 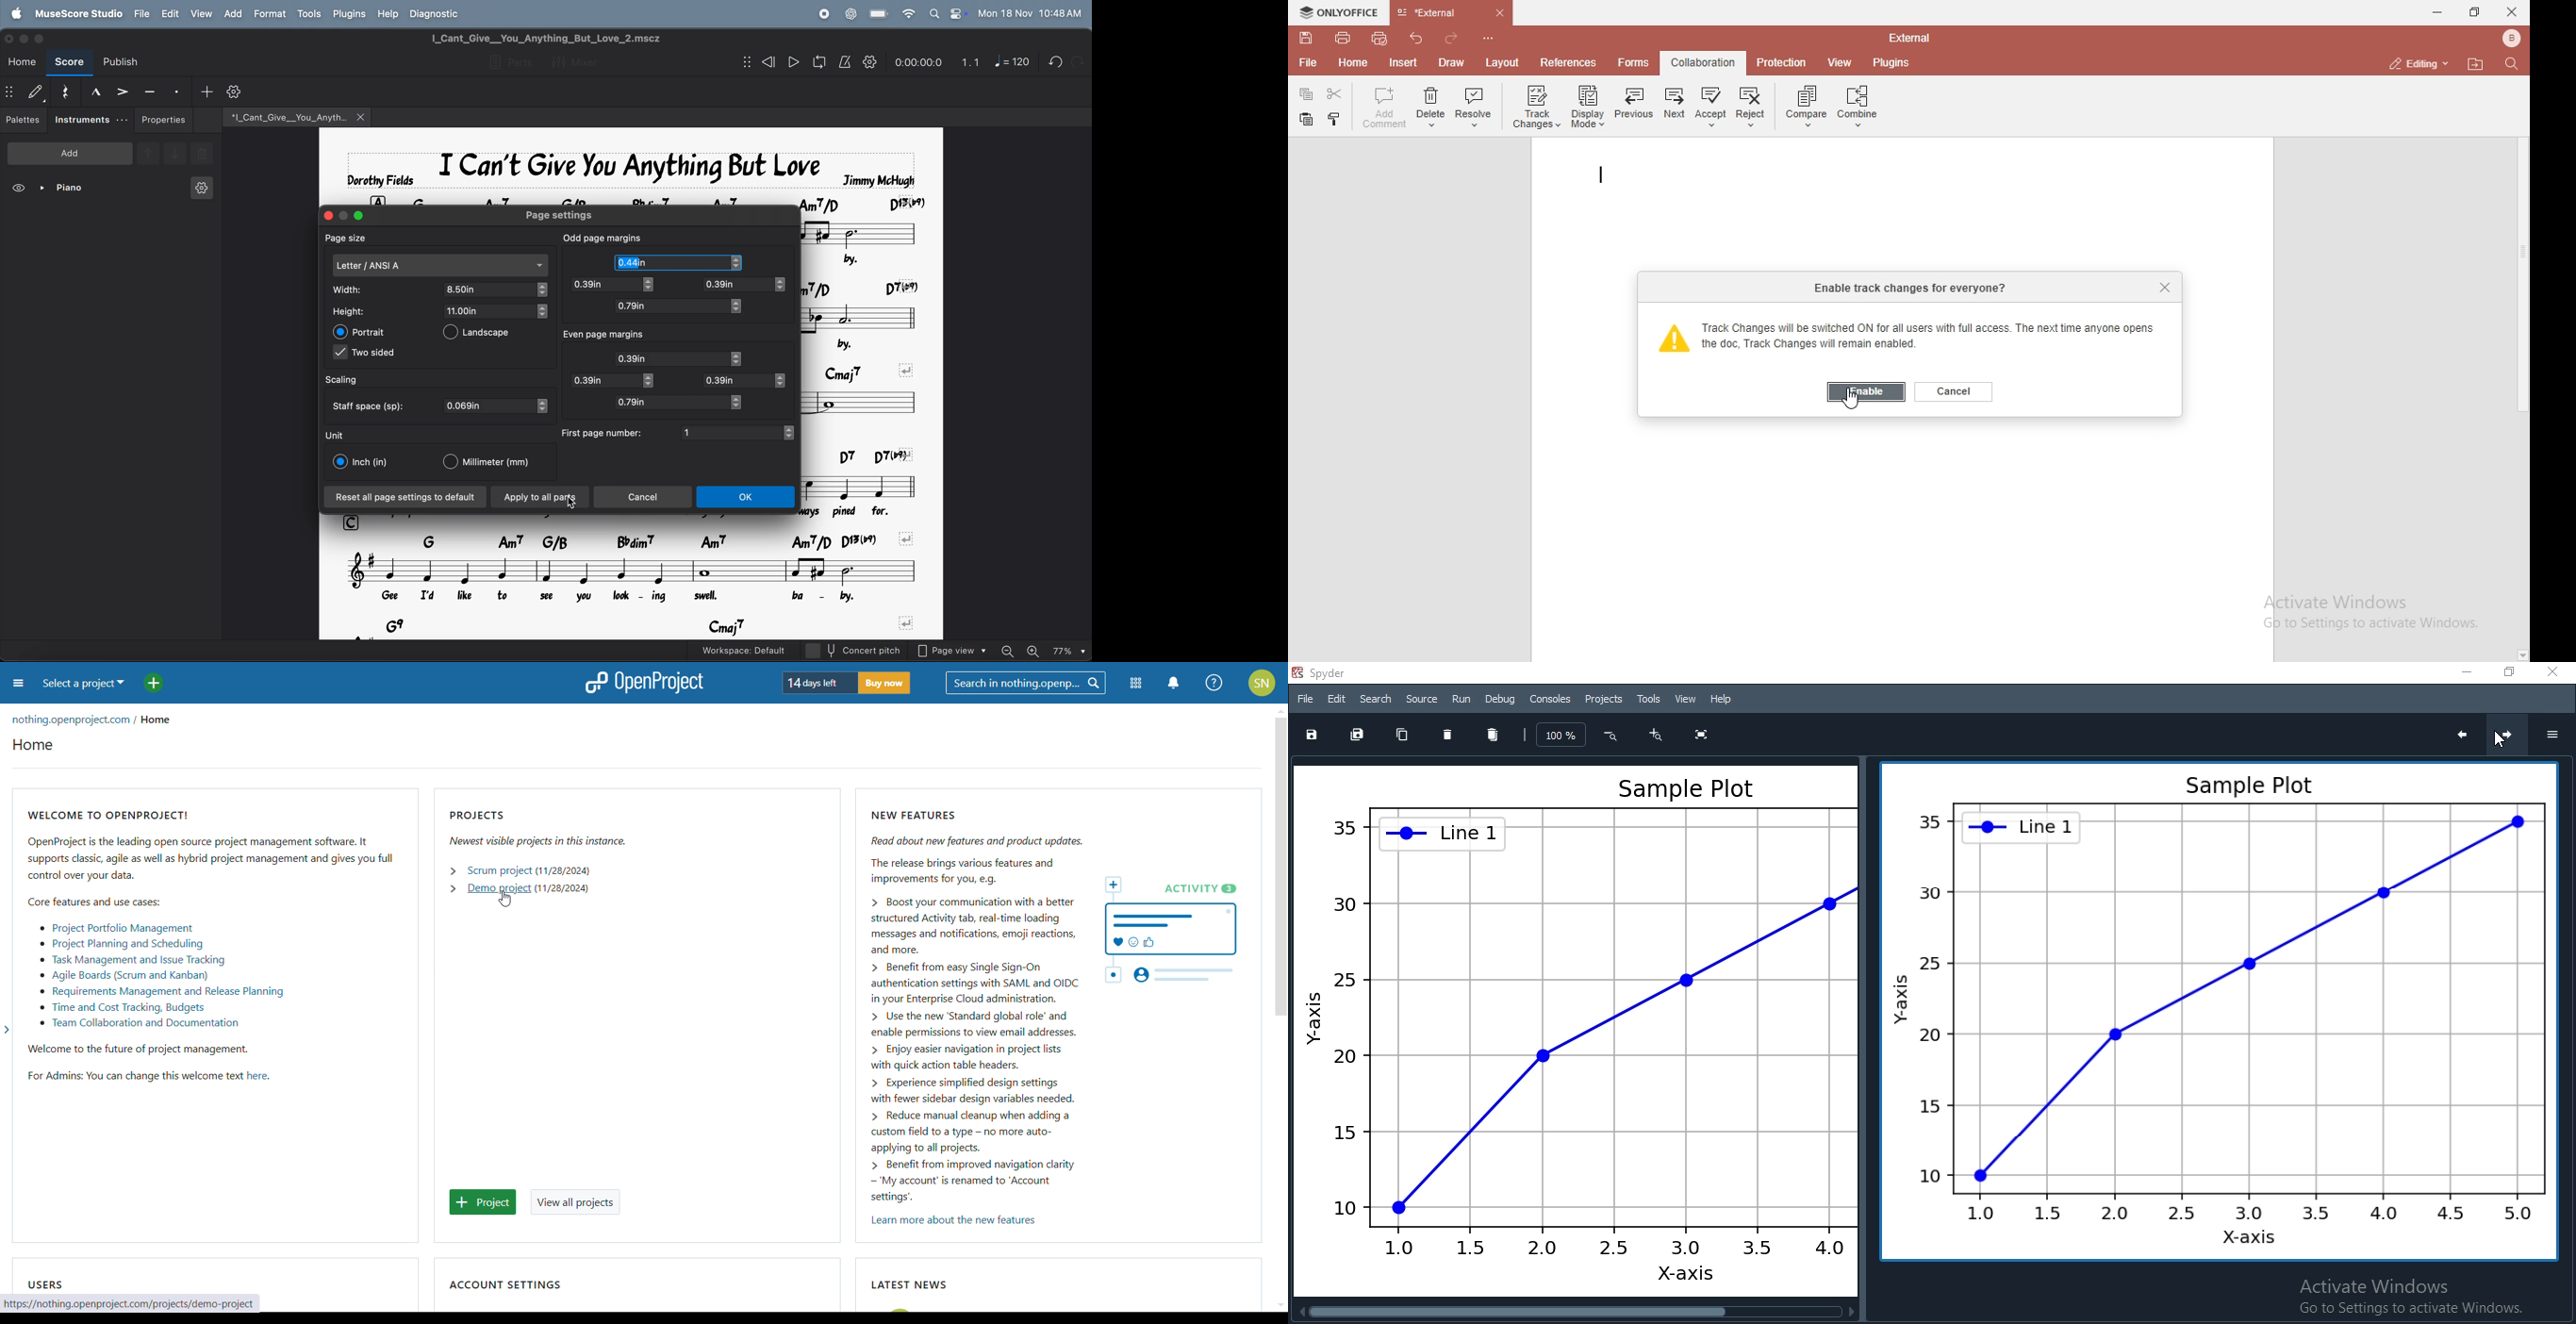 I want to click on close, so click(x=362, y=117).